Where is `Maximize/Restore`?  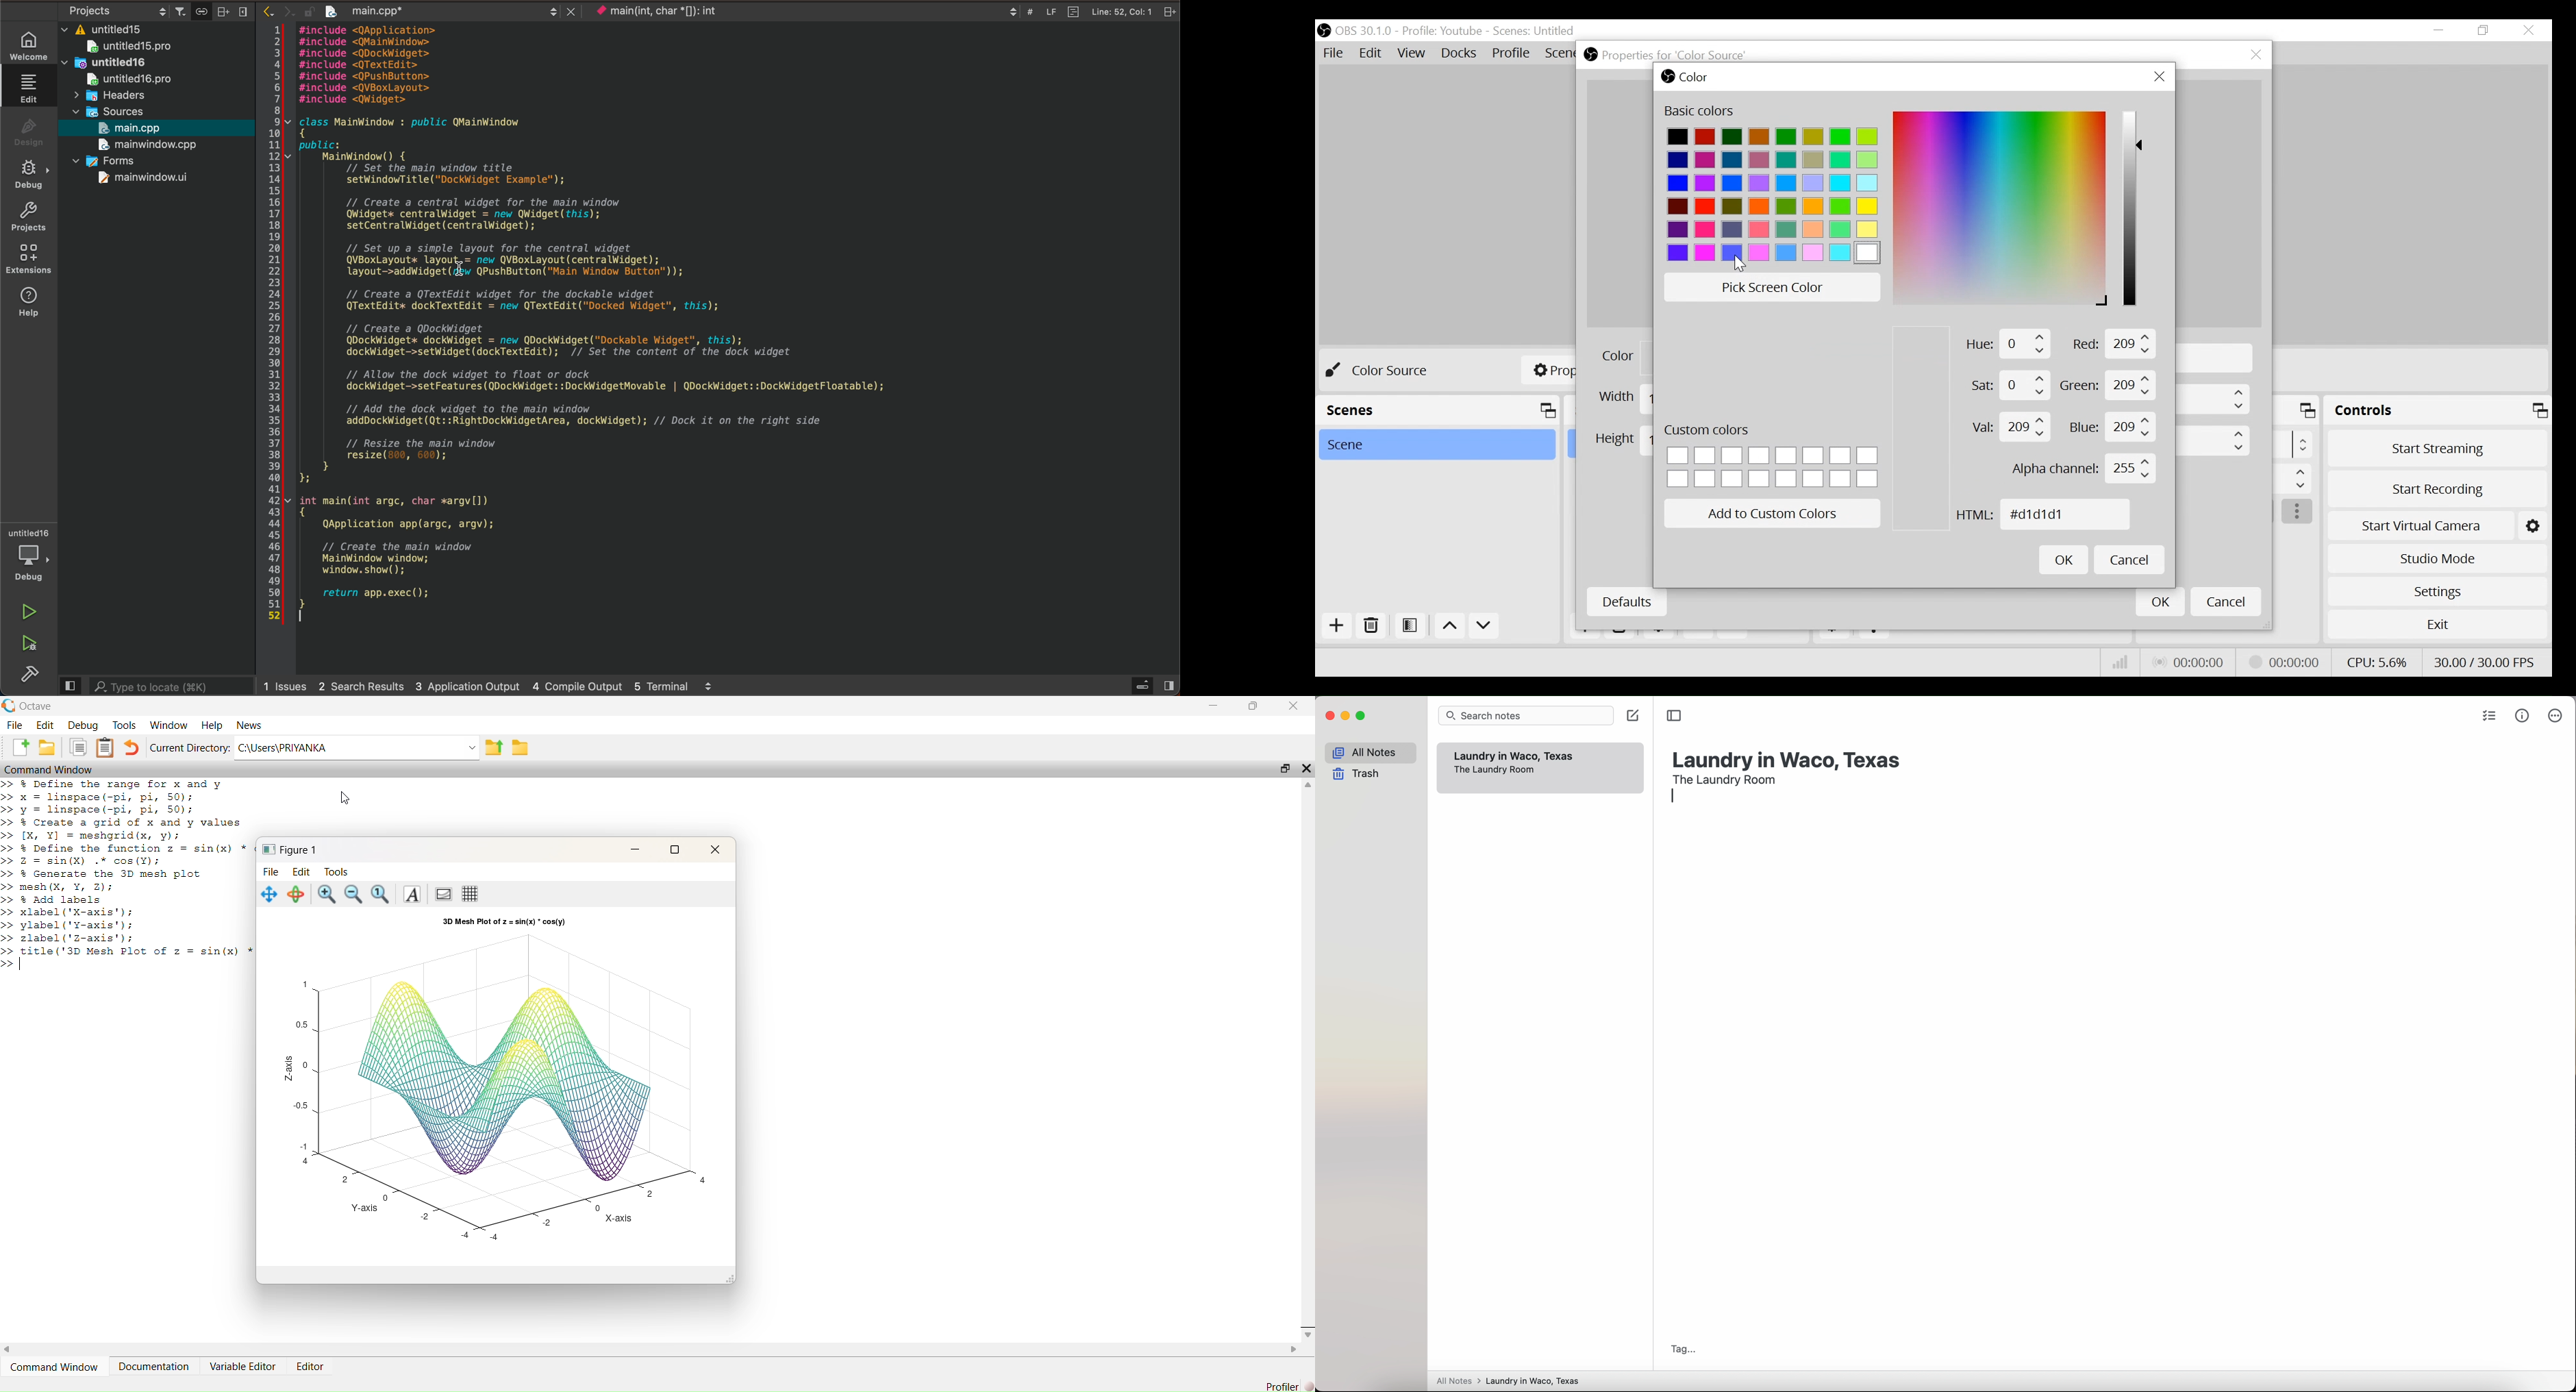 Maximize/Restore is located at coordinates (1255, 707).